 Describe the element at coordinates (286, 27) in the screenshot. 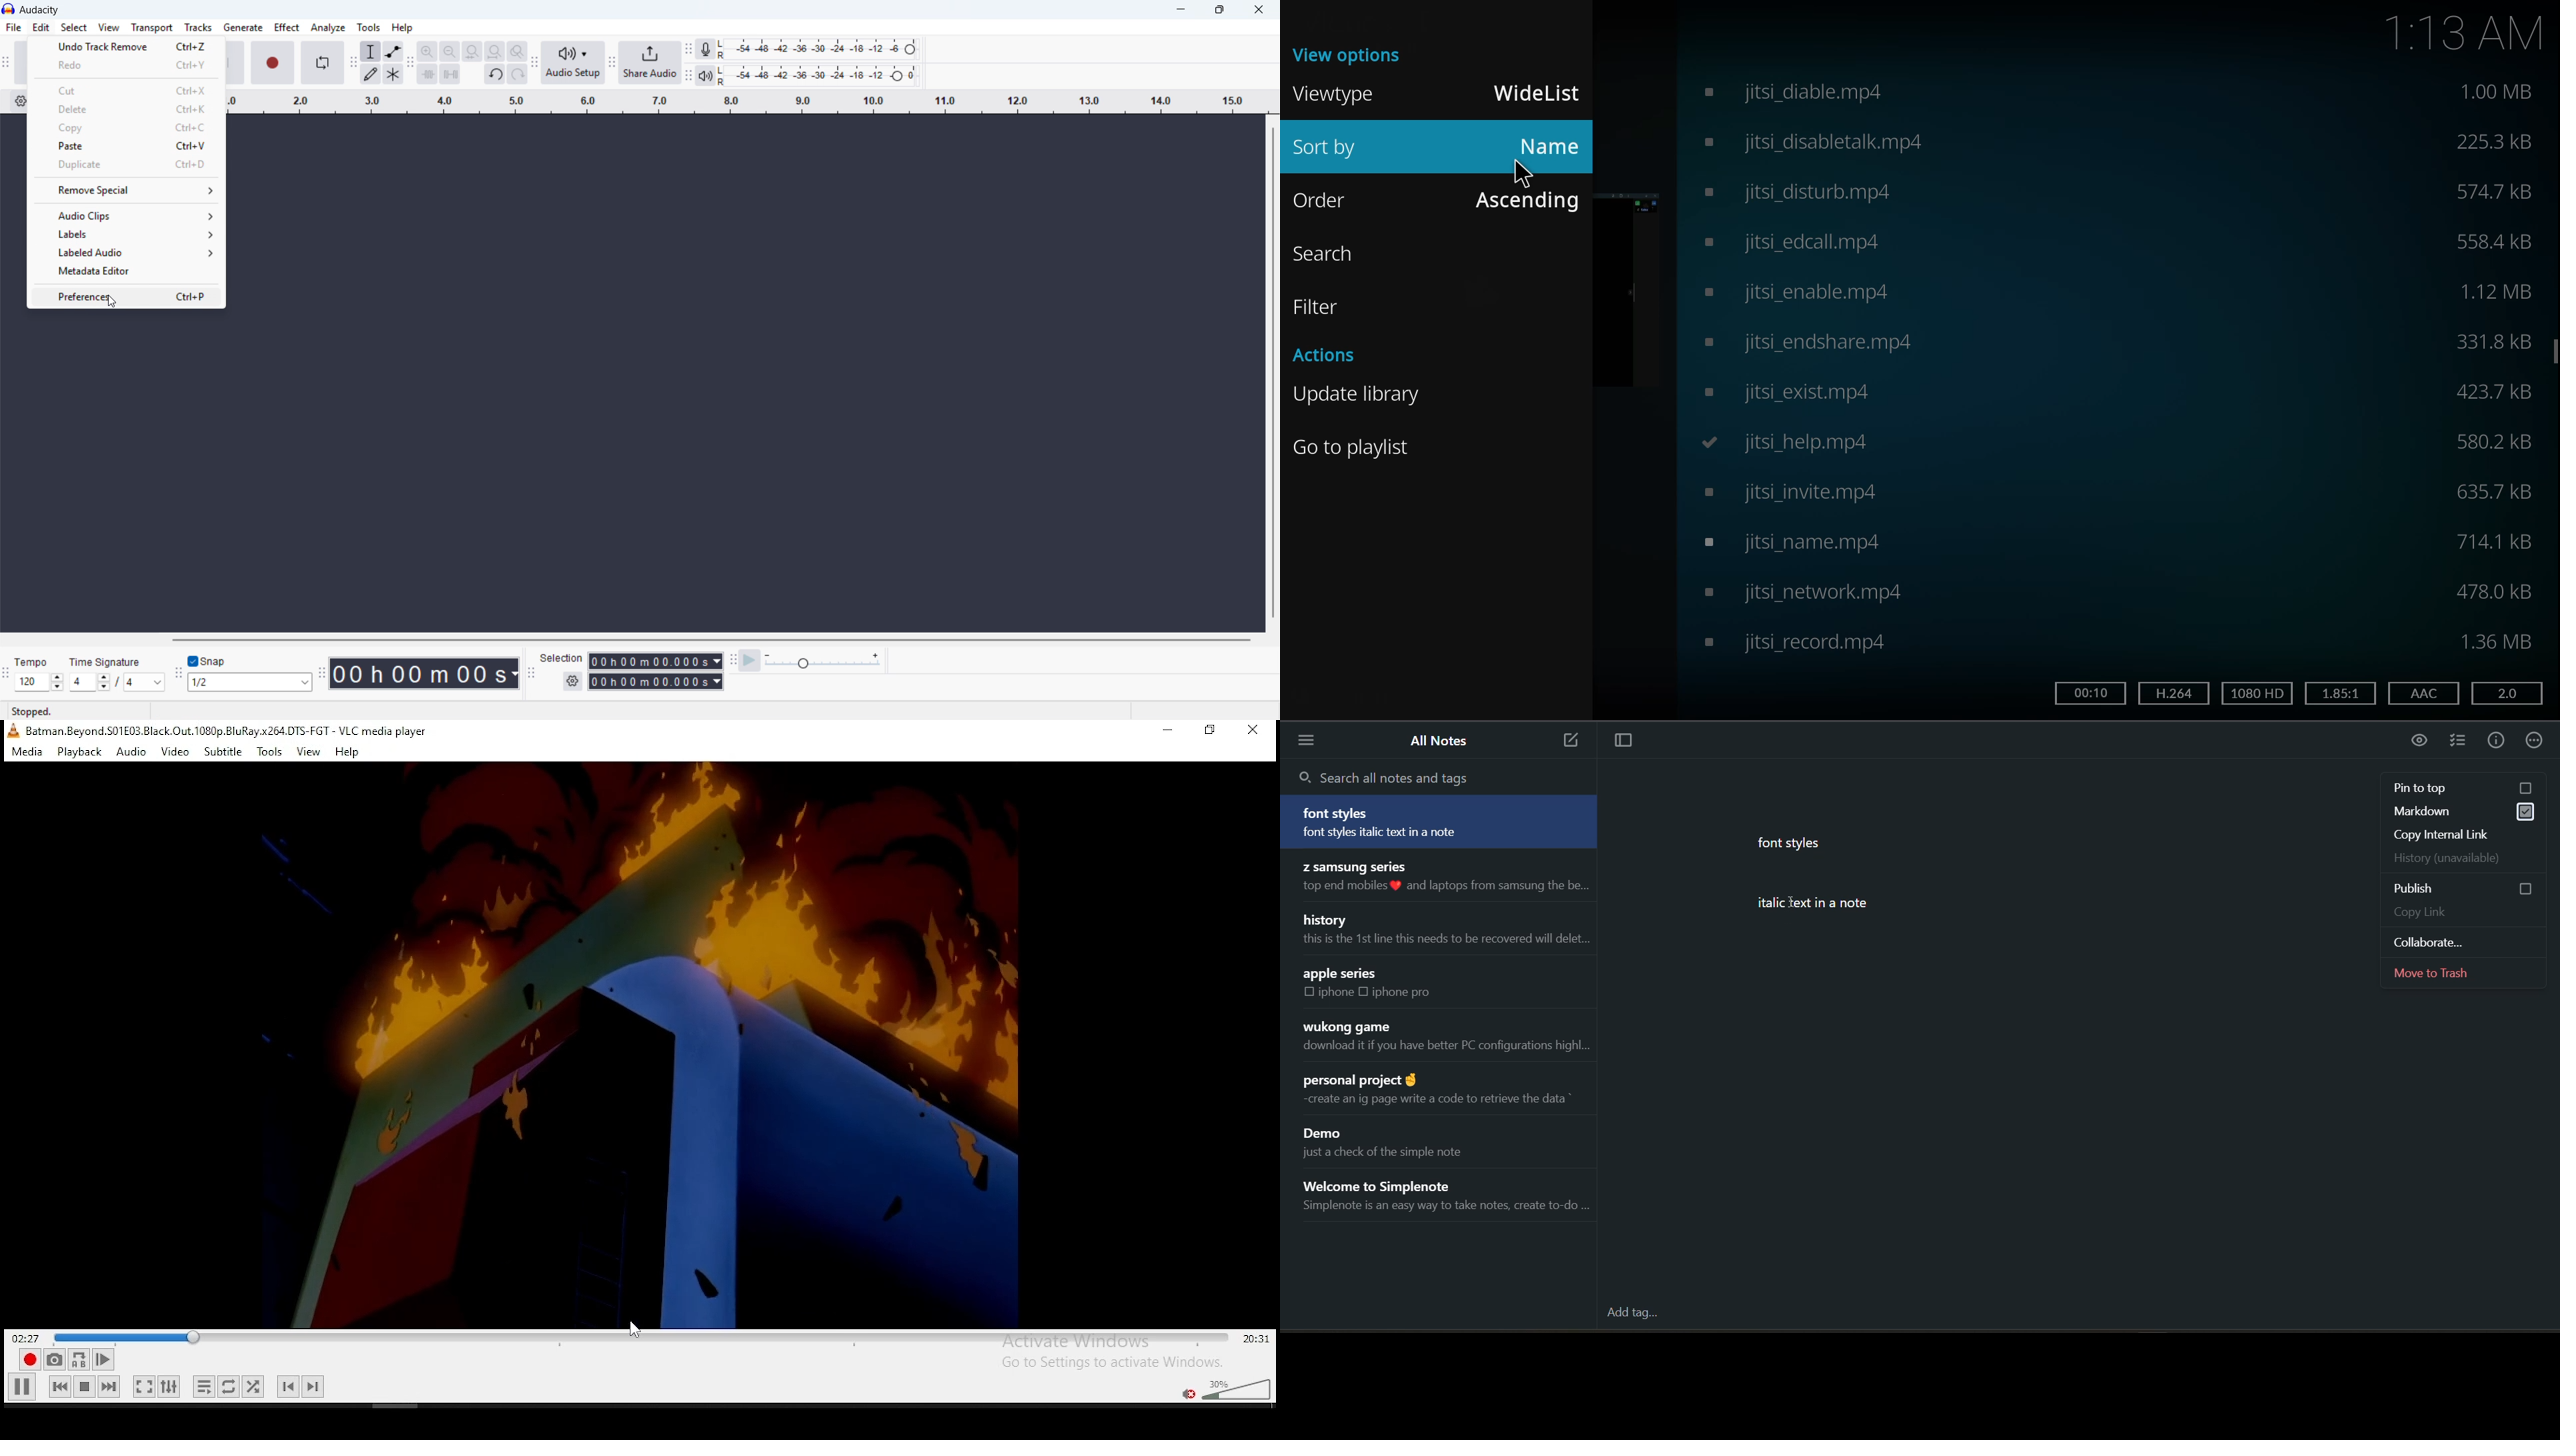

I see `effect` at that location.